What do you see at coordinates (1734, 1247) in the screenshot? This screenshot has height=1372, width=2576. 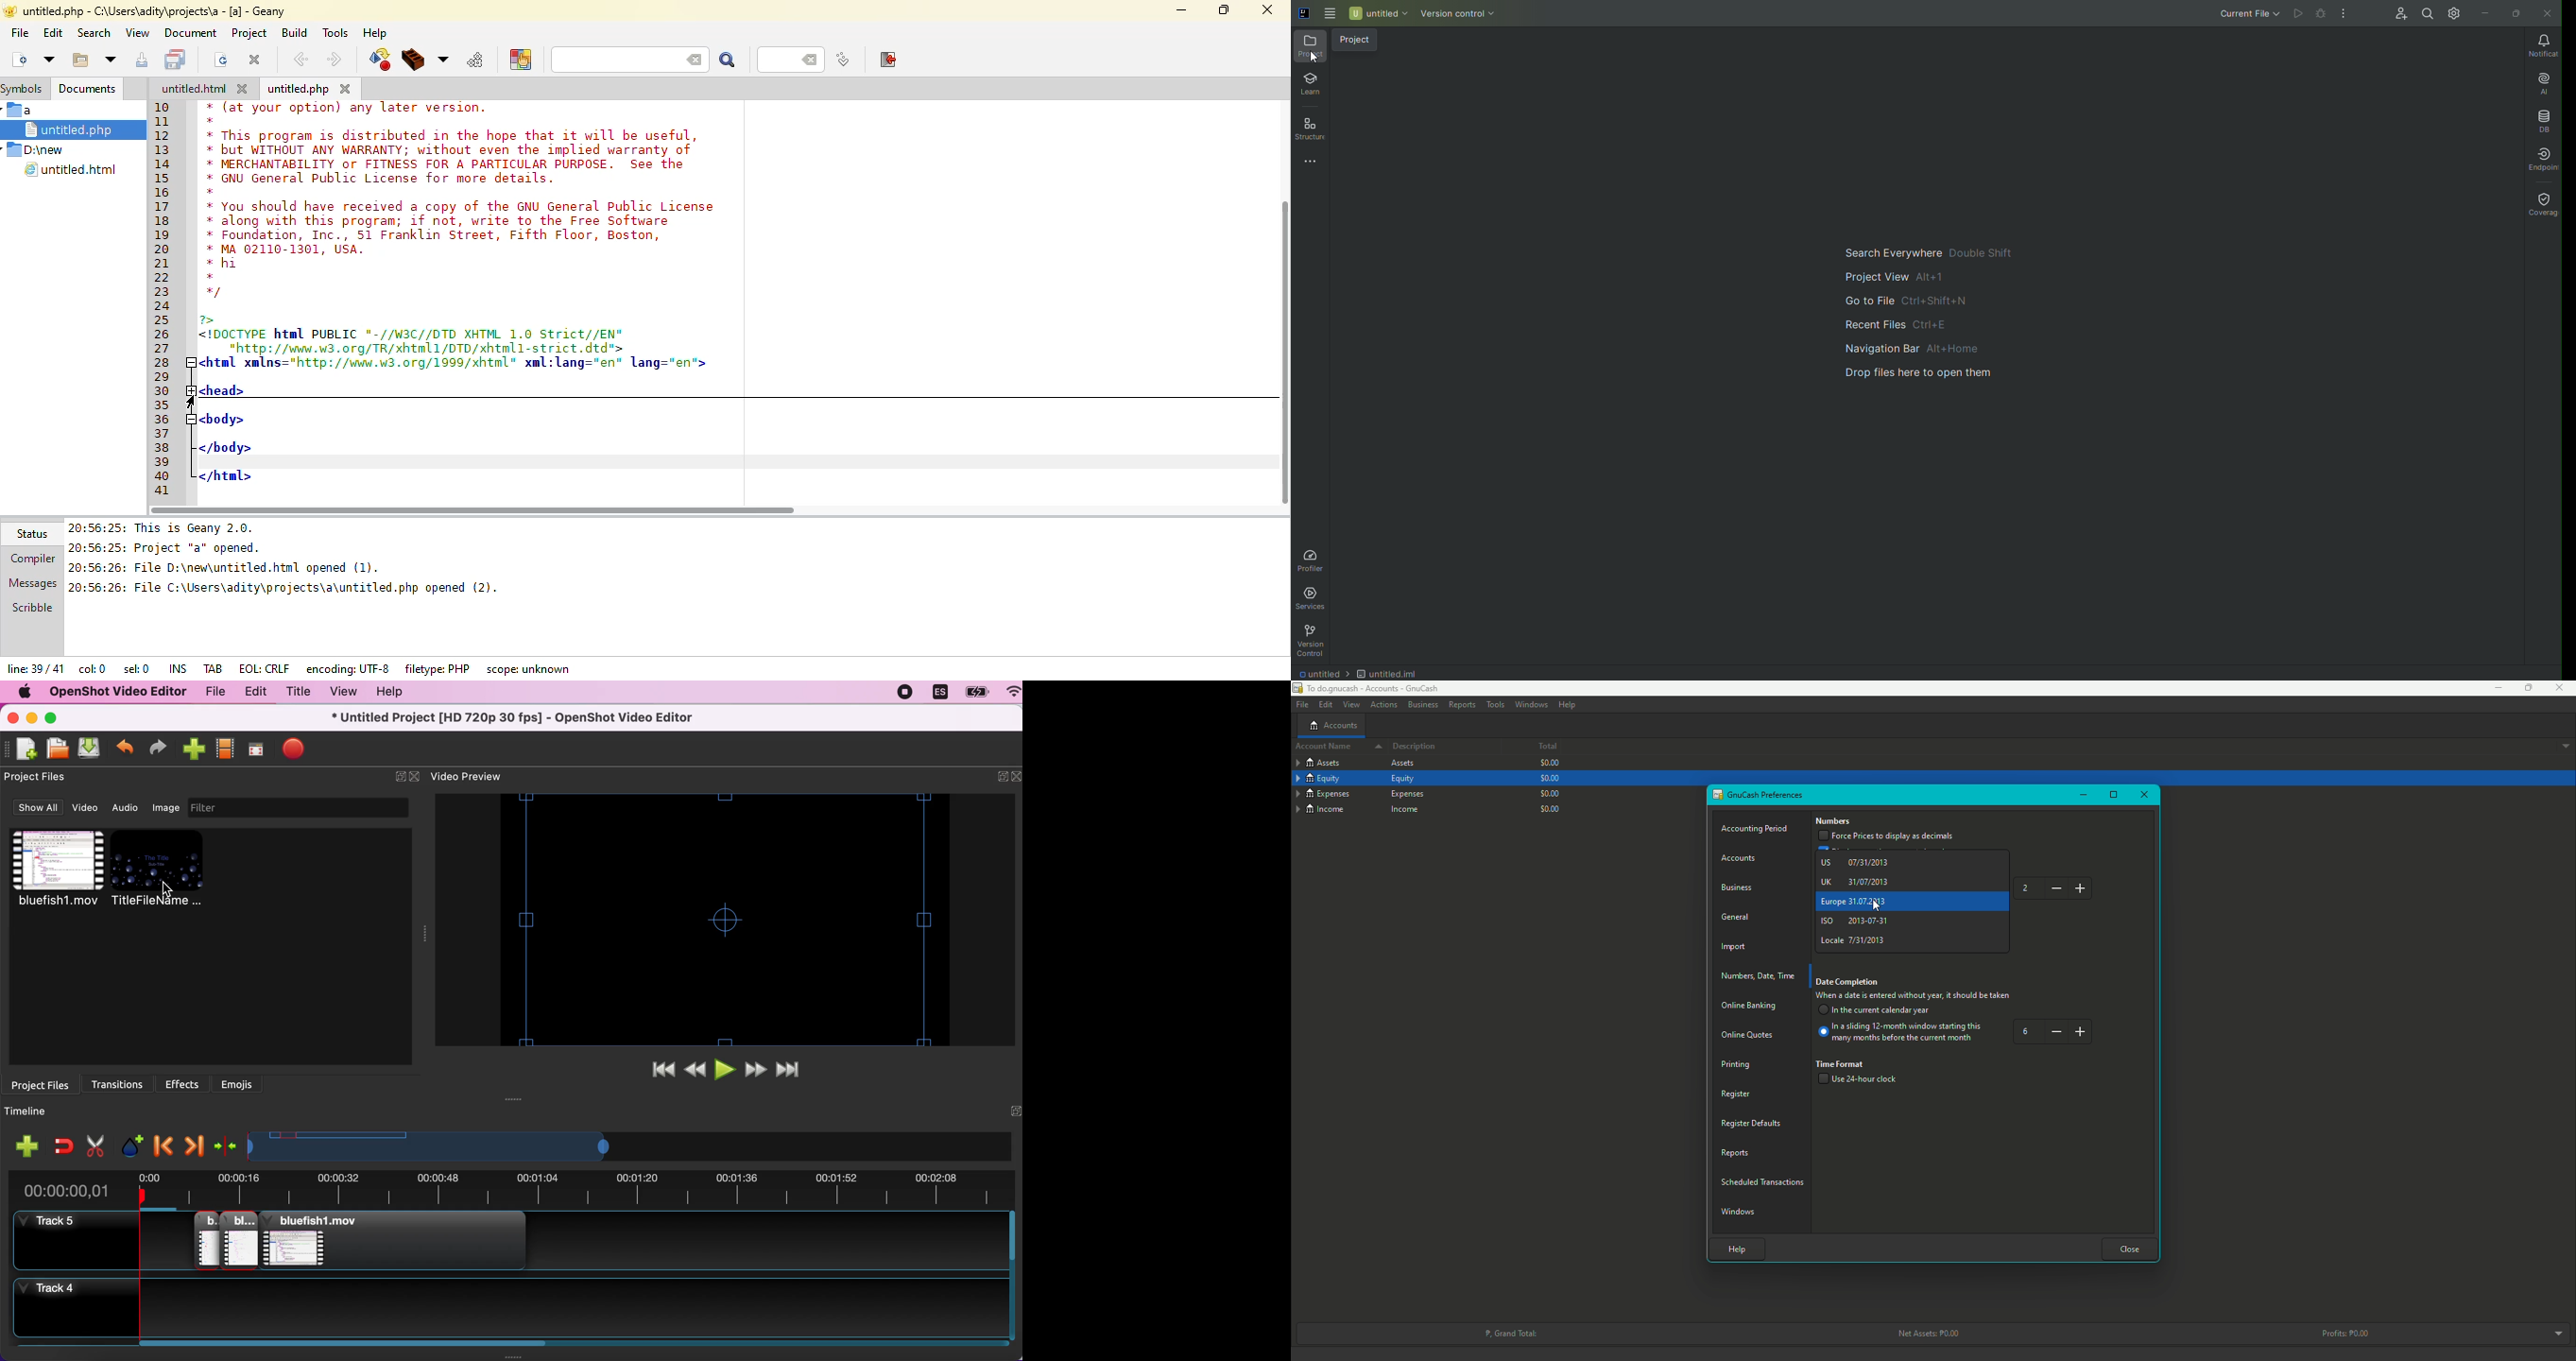 I see `Help` at bounding box center [1734, 1247].